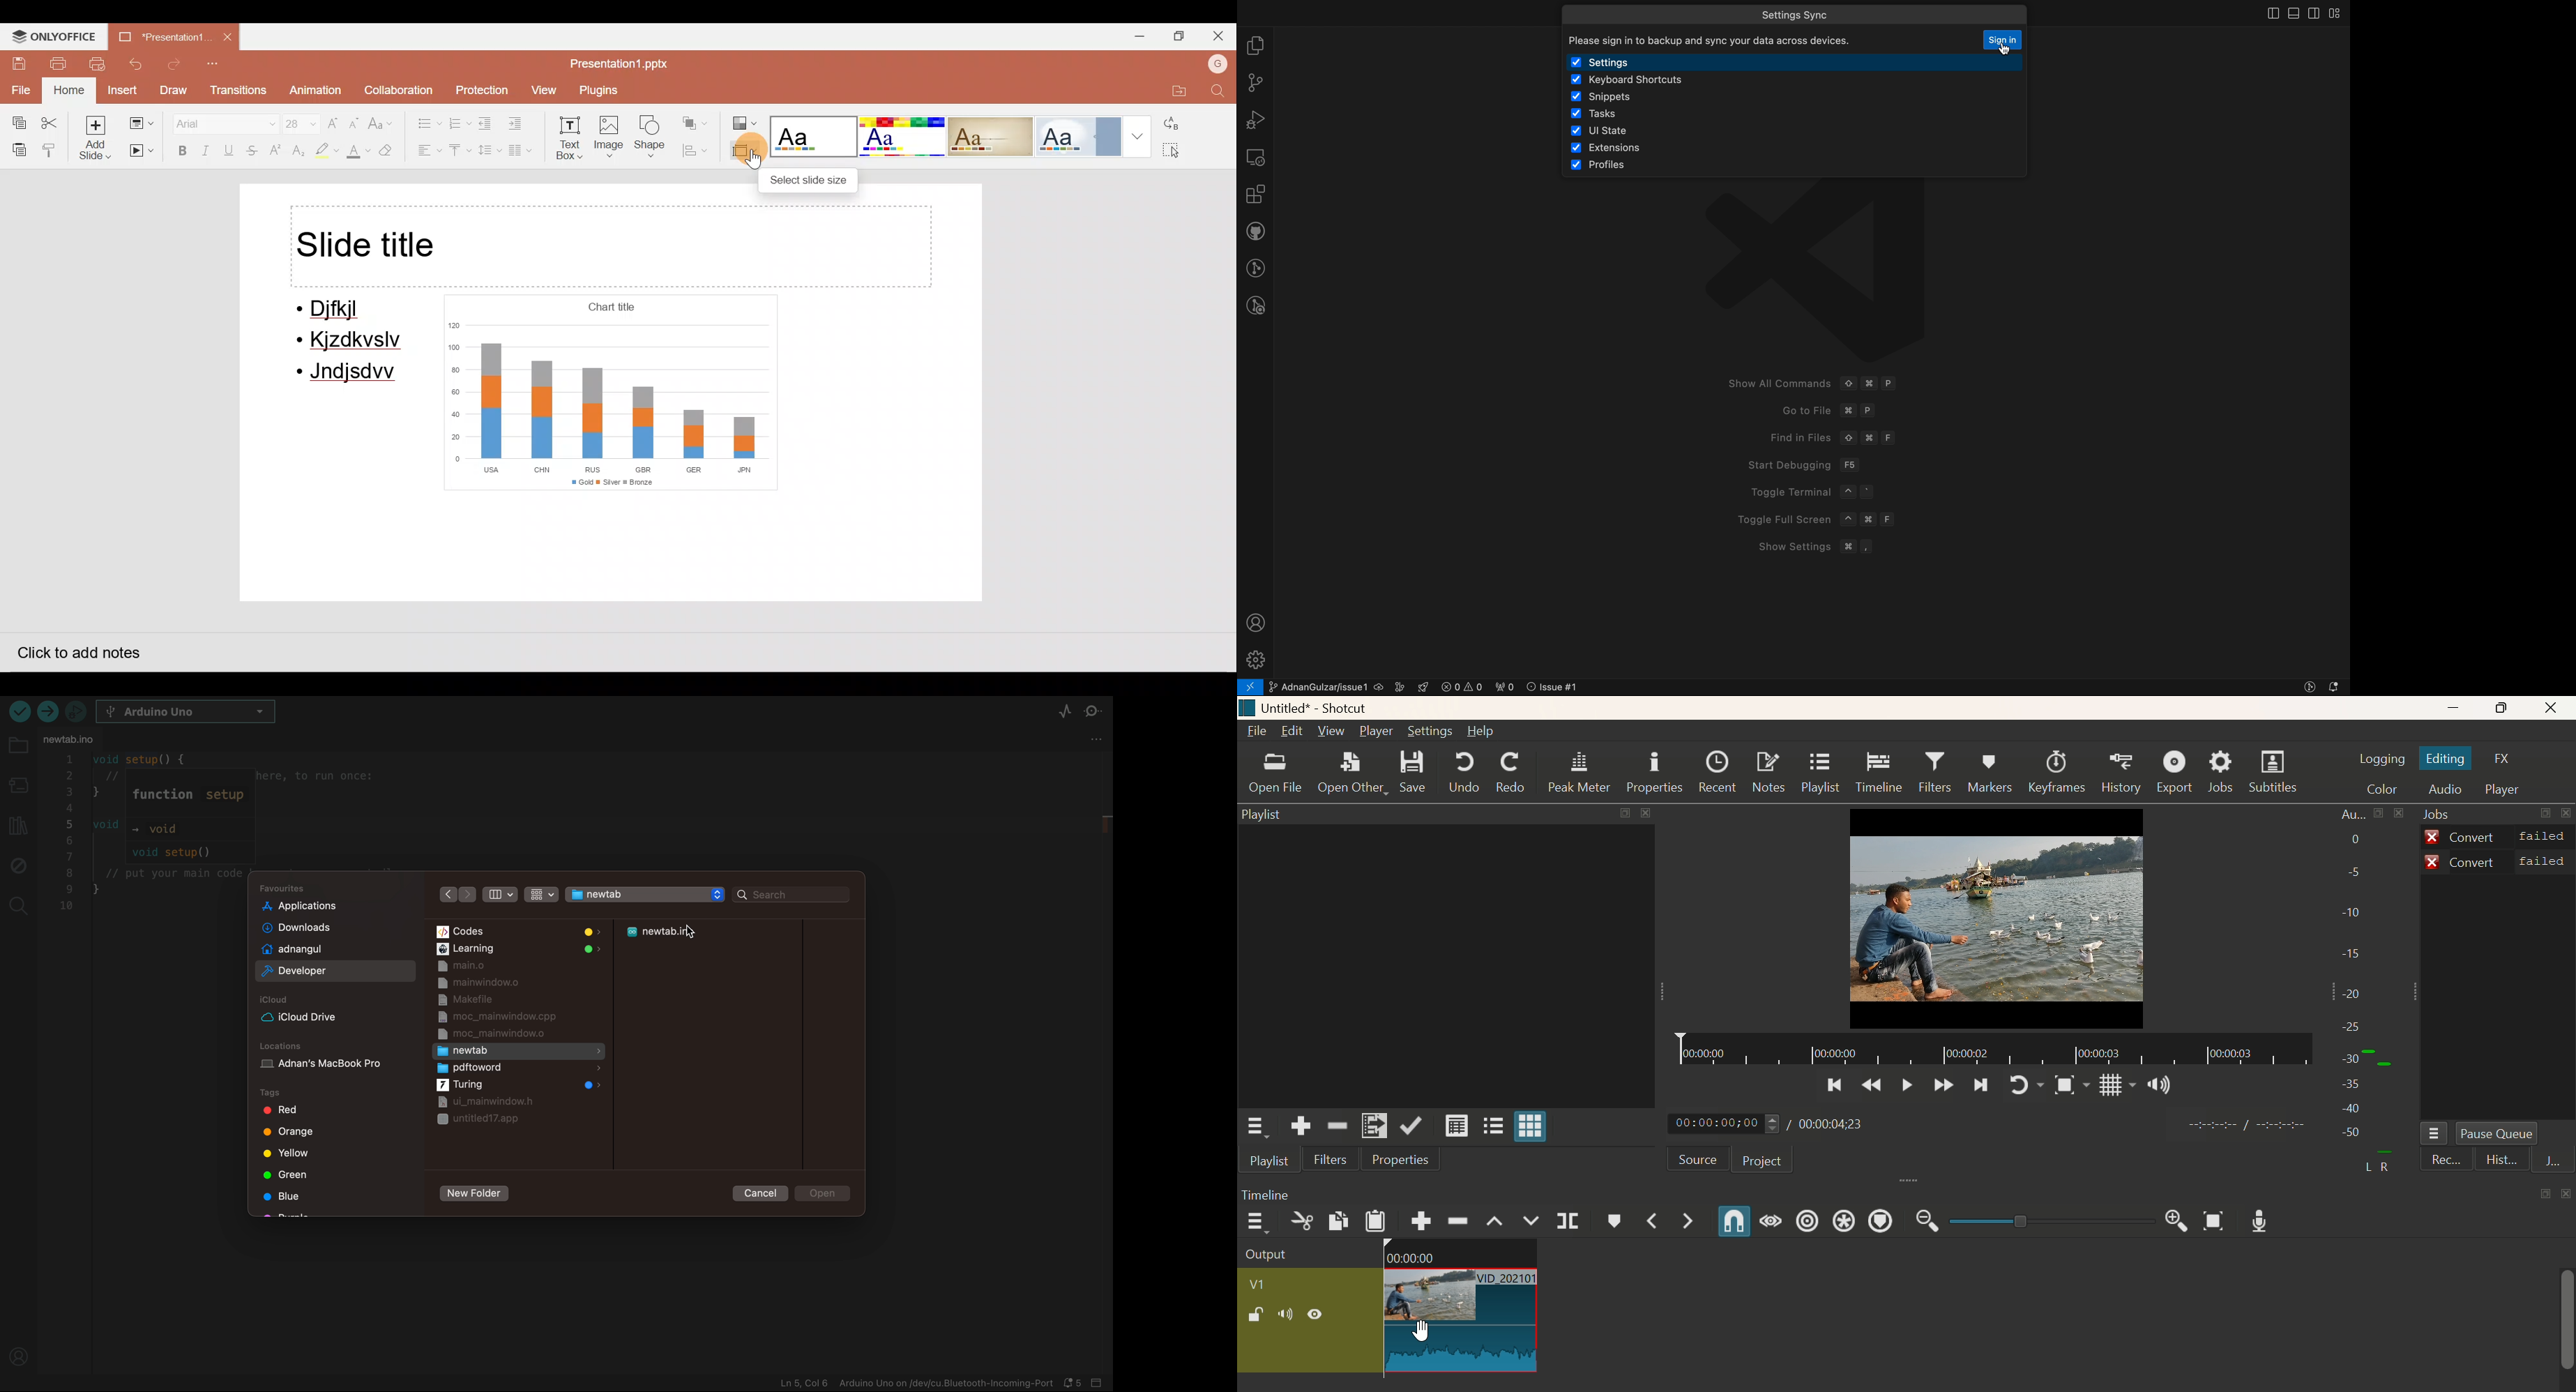 This screenshot has height=1400, width=2576. Describe the element at coordinates (1660, 1221) in the screenshot. I see `Previous Marker` at that location.